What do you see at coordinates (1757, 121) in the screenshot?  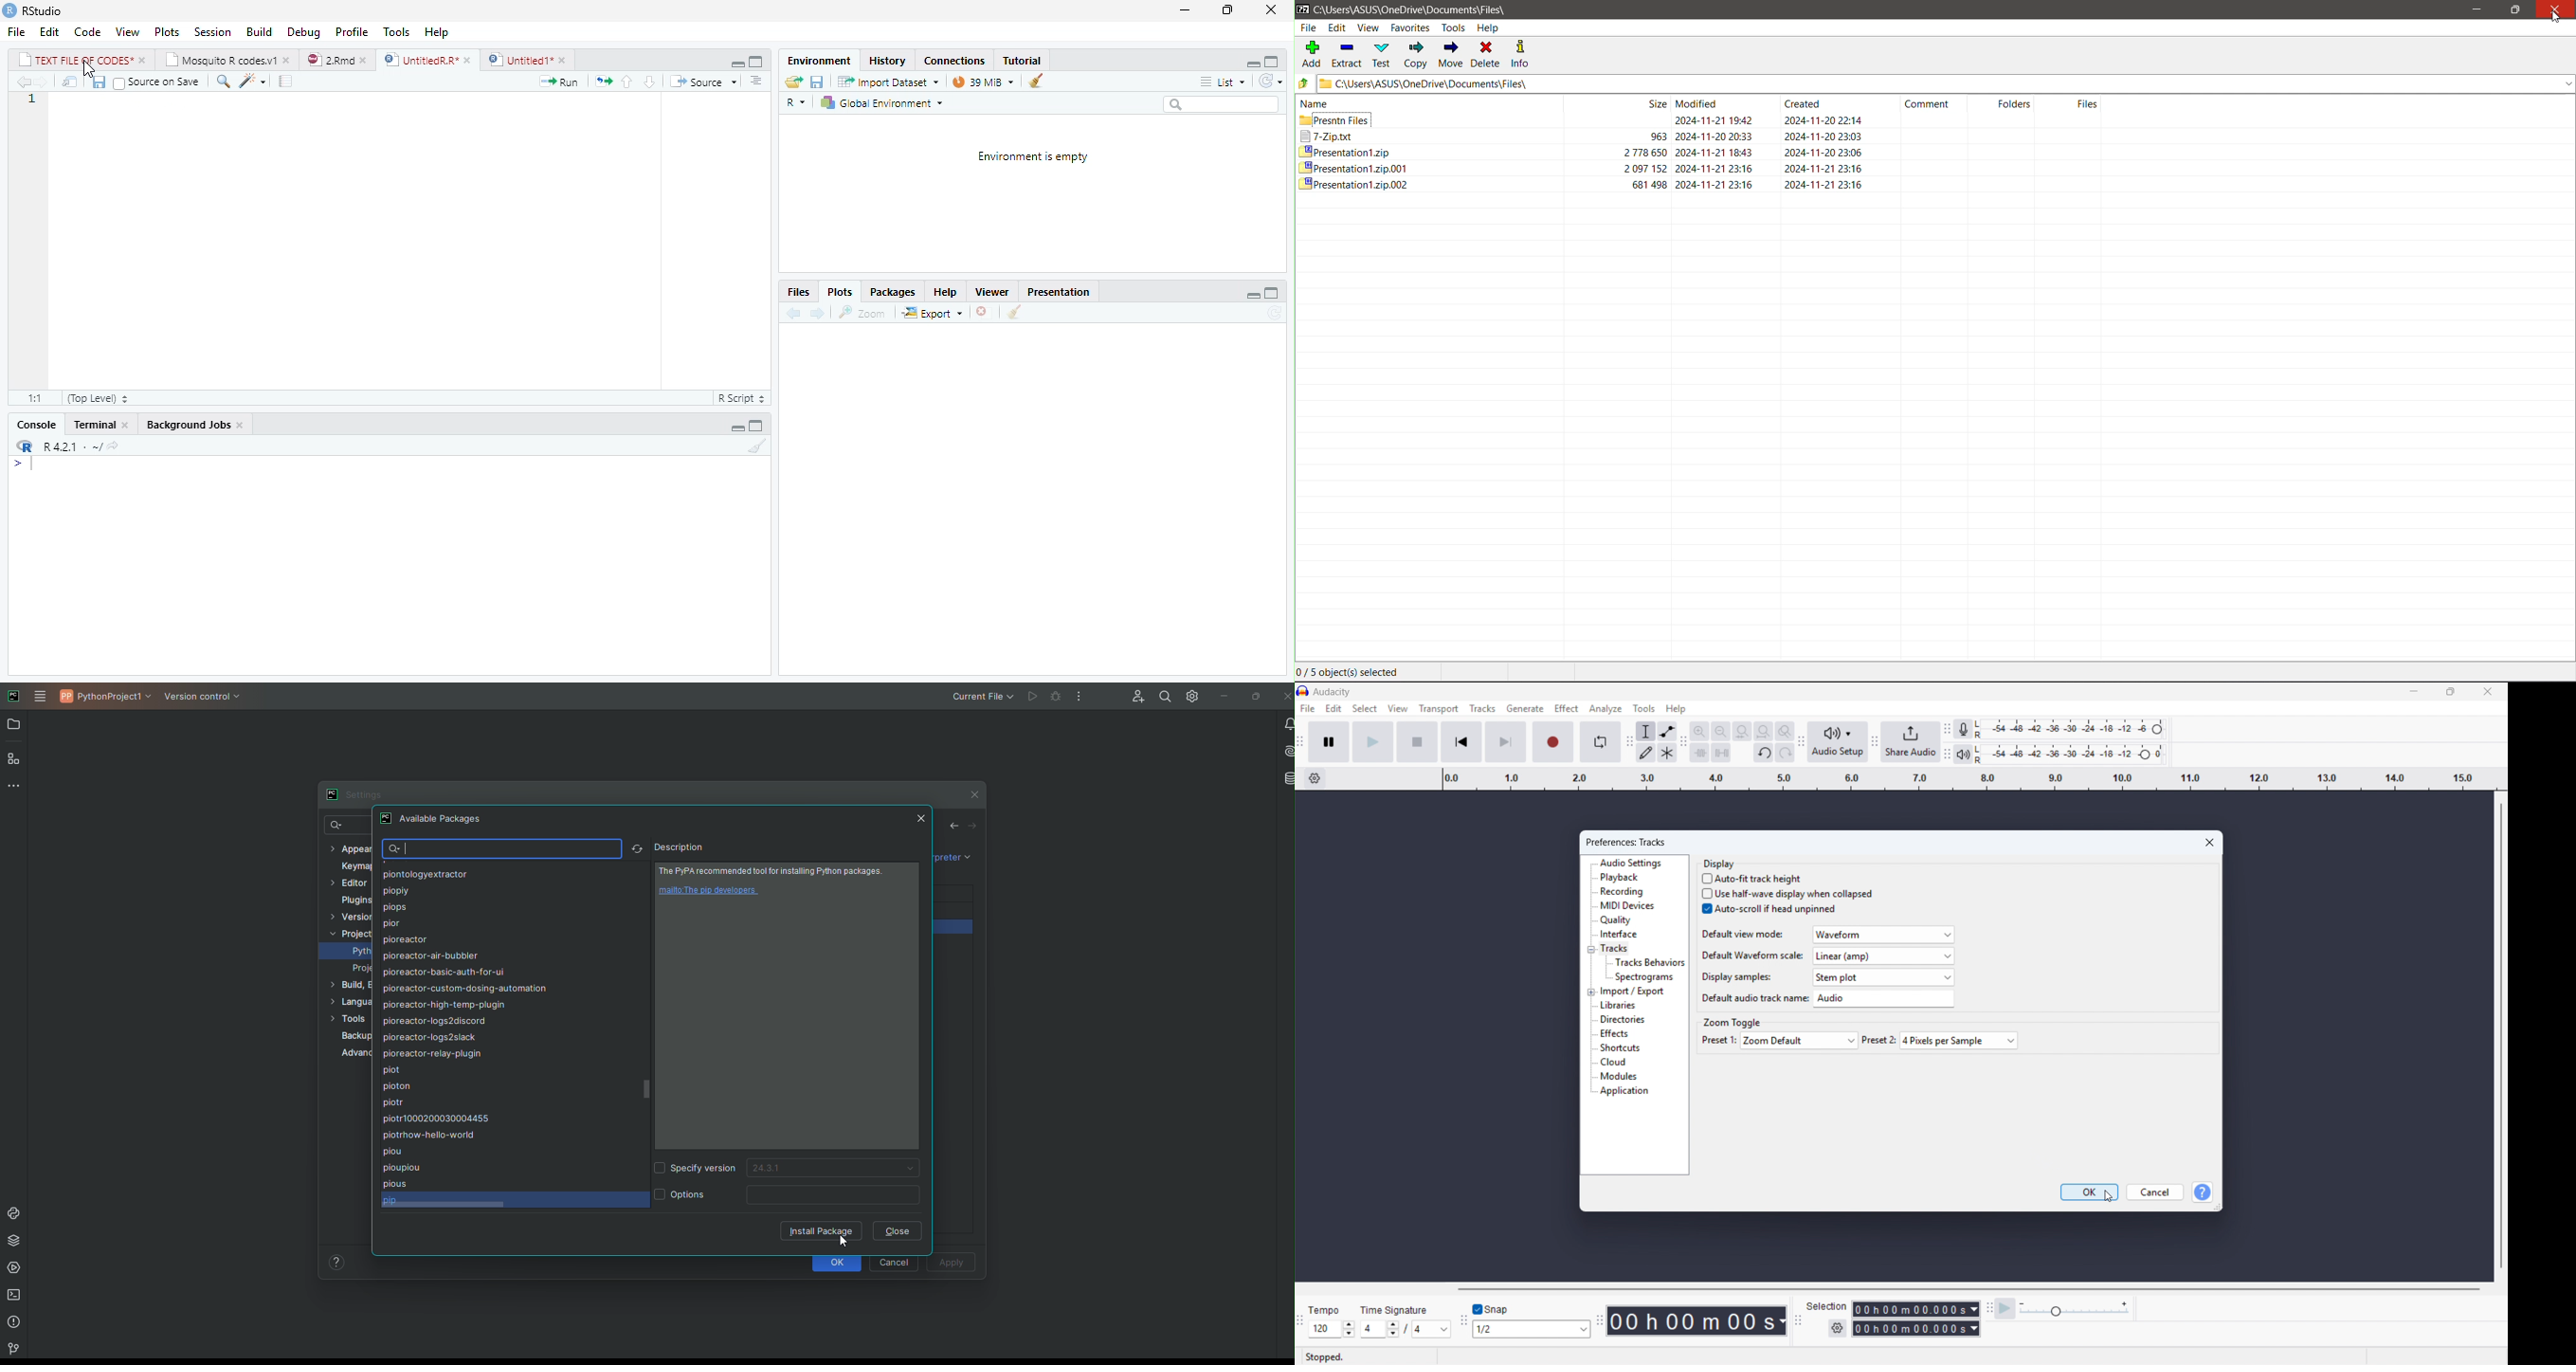 I see `2024-11-21 19:42 2024-11-20 22:14` at bounding box center [1757, 121].